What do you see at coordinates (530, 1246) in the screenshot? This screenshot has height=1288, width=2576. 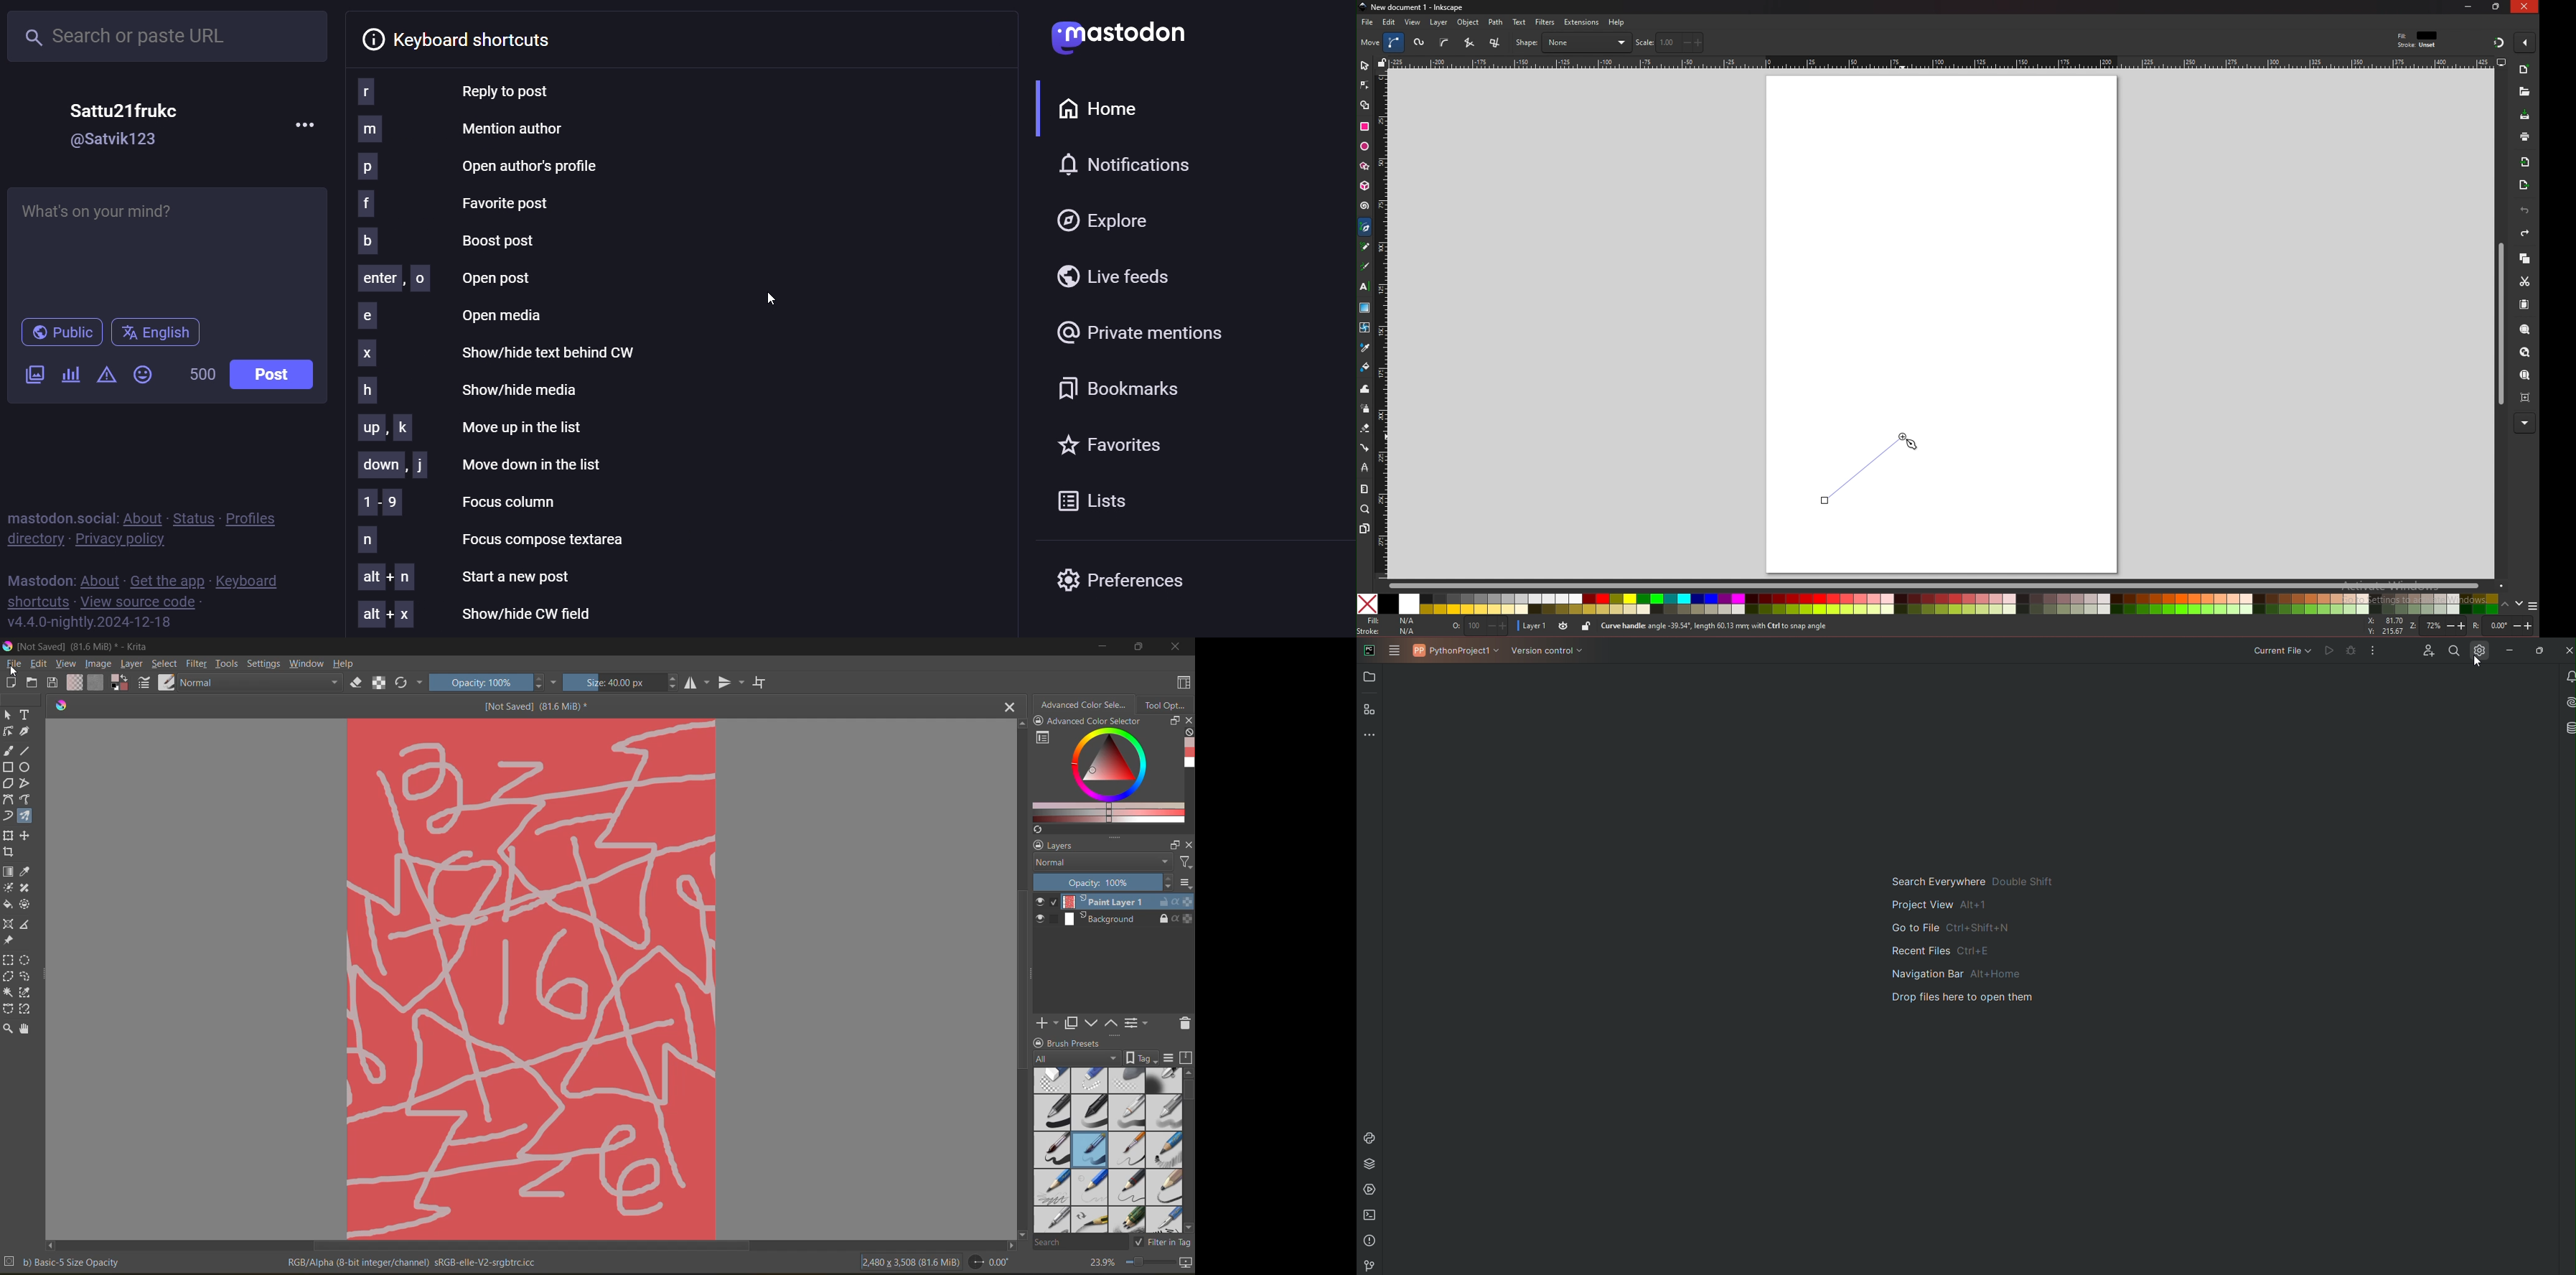 I see `horizontal scroll bar` at bounding box center [530, 1246].